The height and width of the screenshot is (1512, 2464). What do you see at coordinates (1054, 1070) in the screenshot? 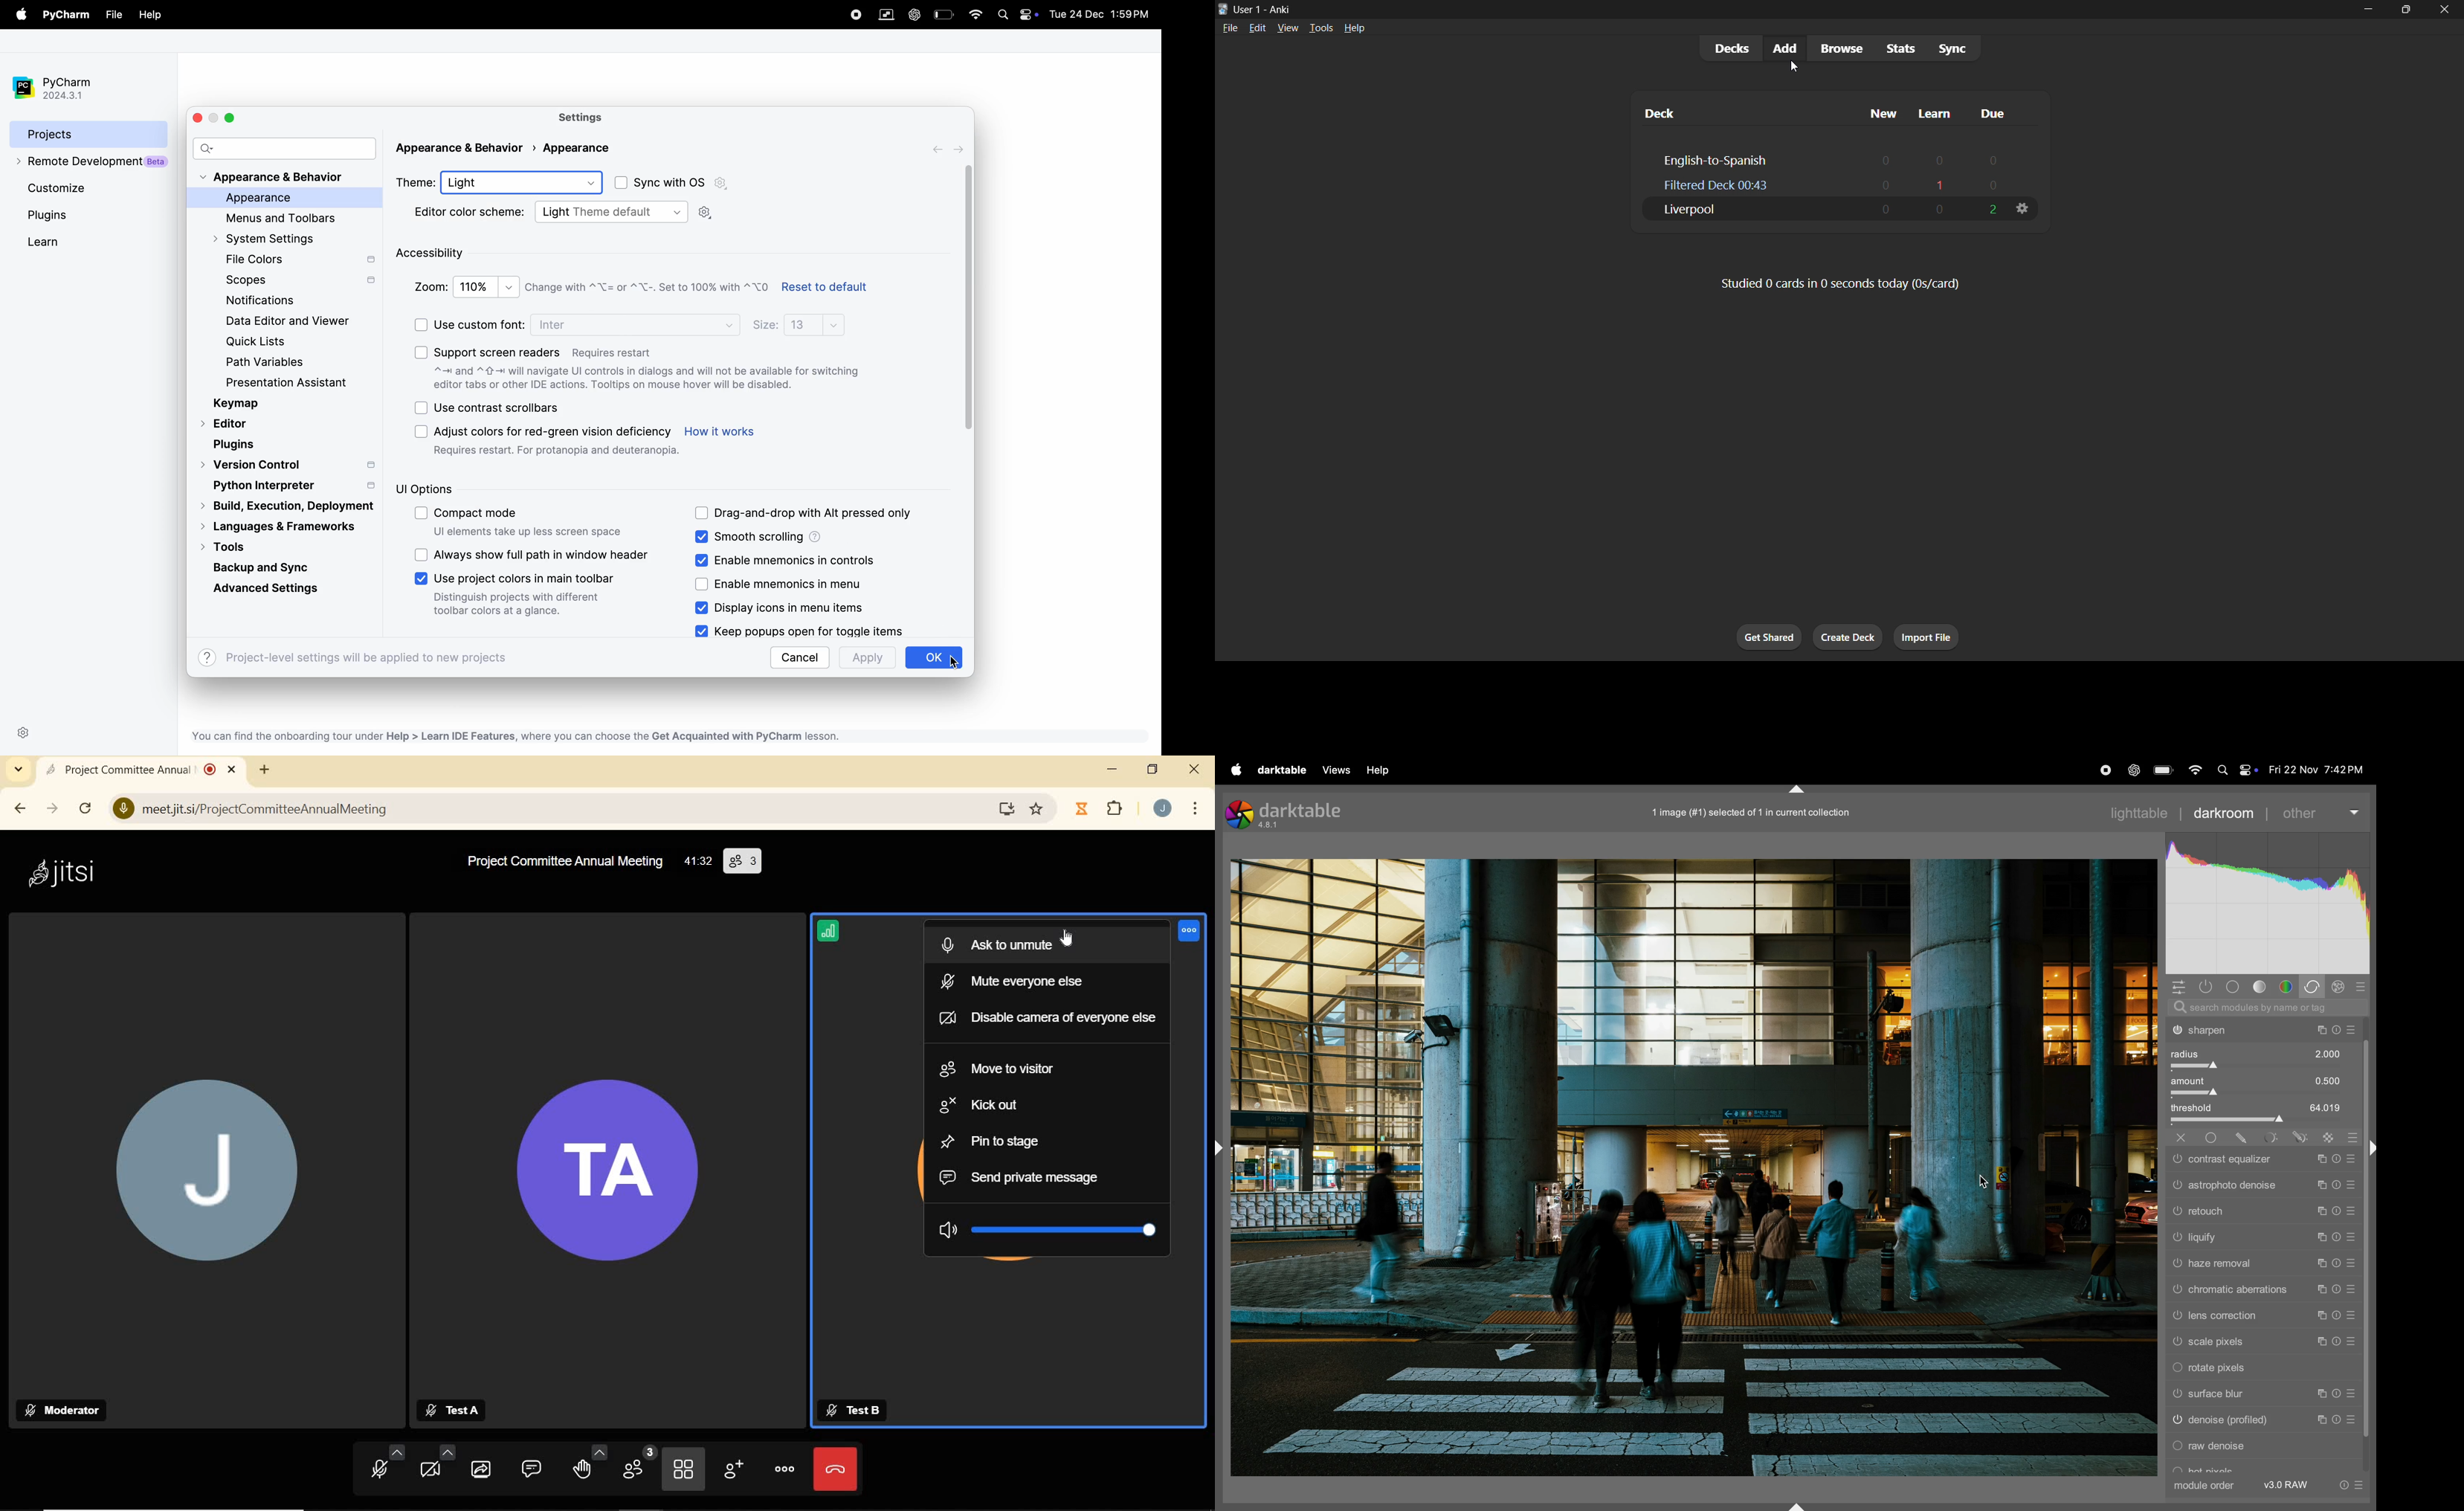
I see `MOVE TO VISITOR` at bounding box center [1054, 1070].